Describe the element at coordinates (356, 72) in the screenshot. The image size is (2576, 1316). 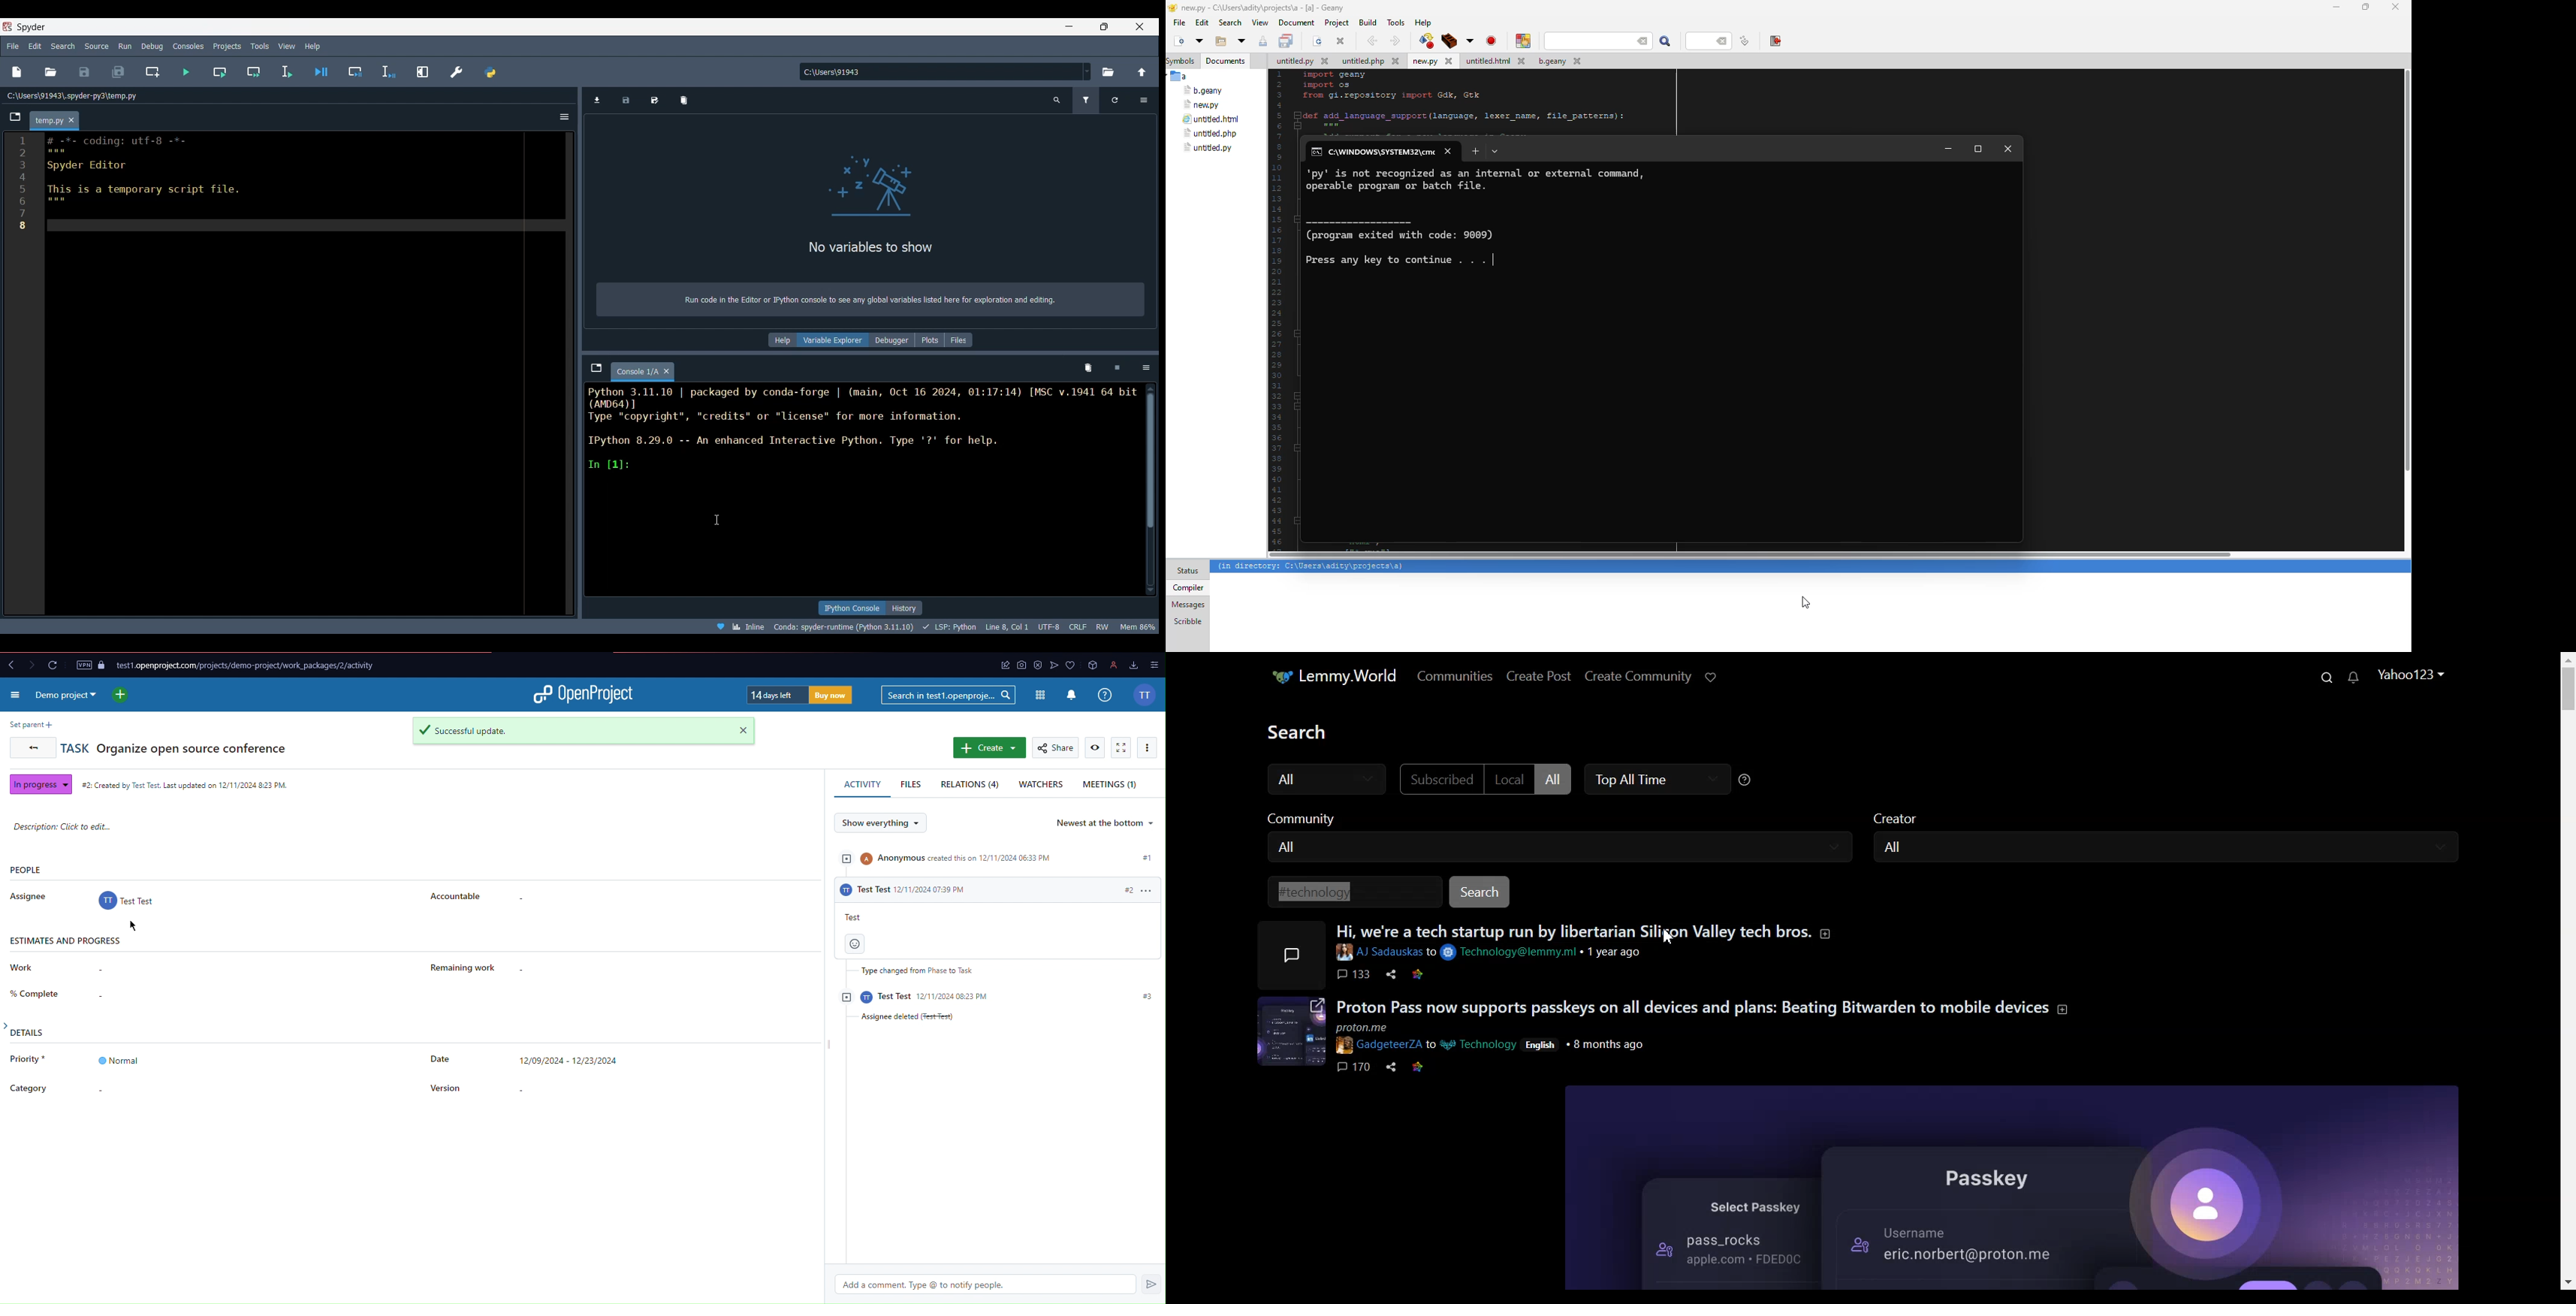
I see `Debug cell` at that location.